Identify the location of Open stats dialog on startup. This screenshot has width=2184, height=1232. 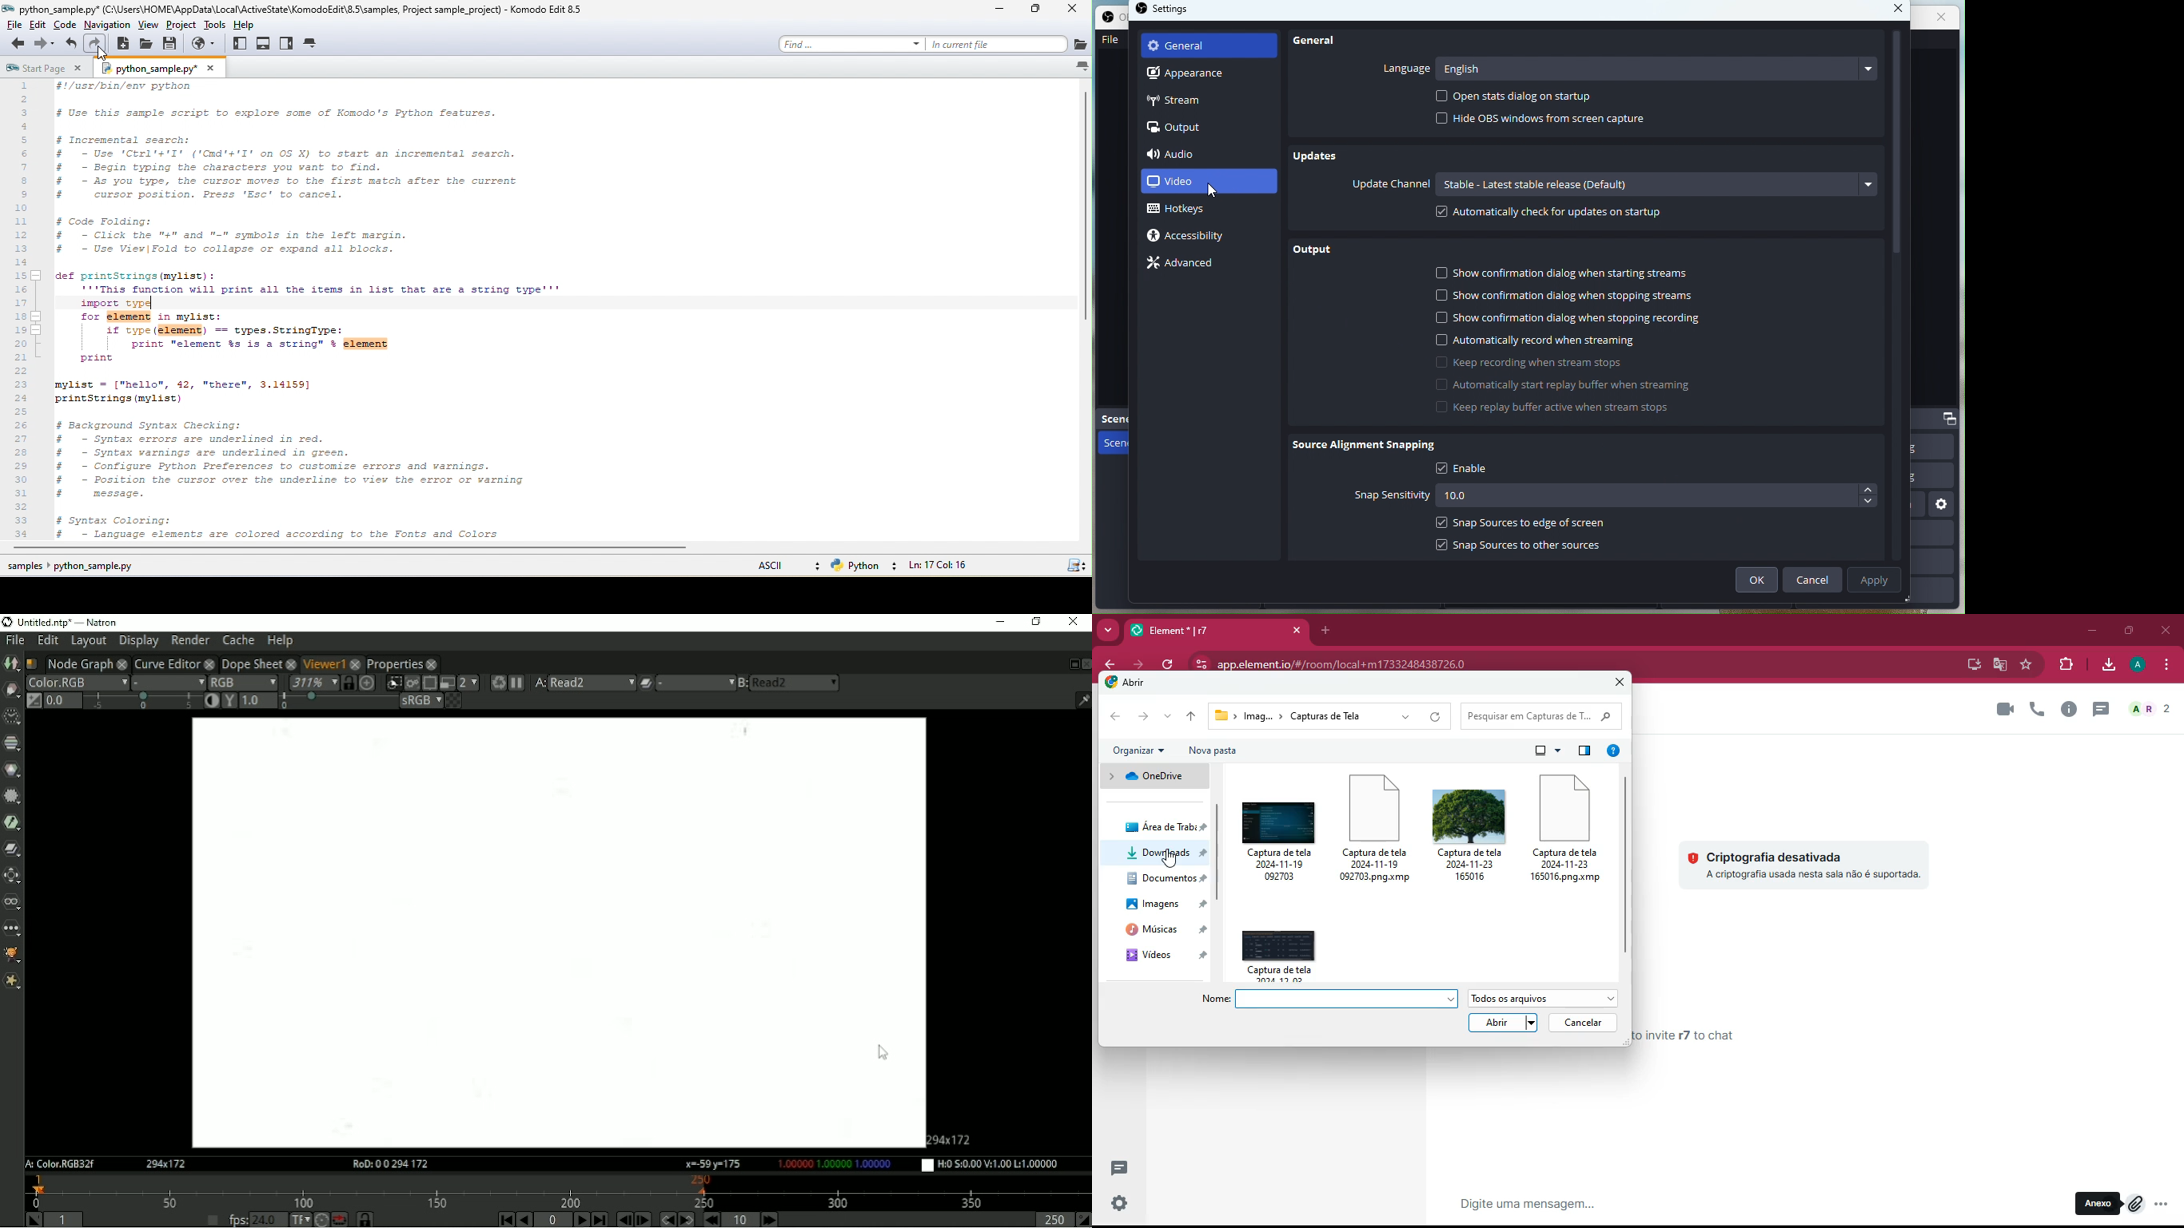
(1513, 96).